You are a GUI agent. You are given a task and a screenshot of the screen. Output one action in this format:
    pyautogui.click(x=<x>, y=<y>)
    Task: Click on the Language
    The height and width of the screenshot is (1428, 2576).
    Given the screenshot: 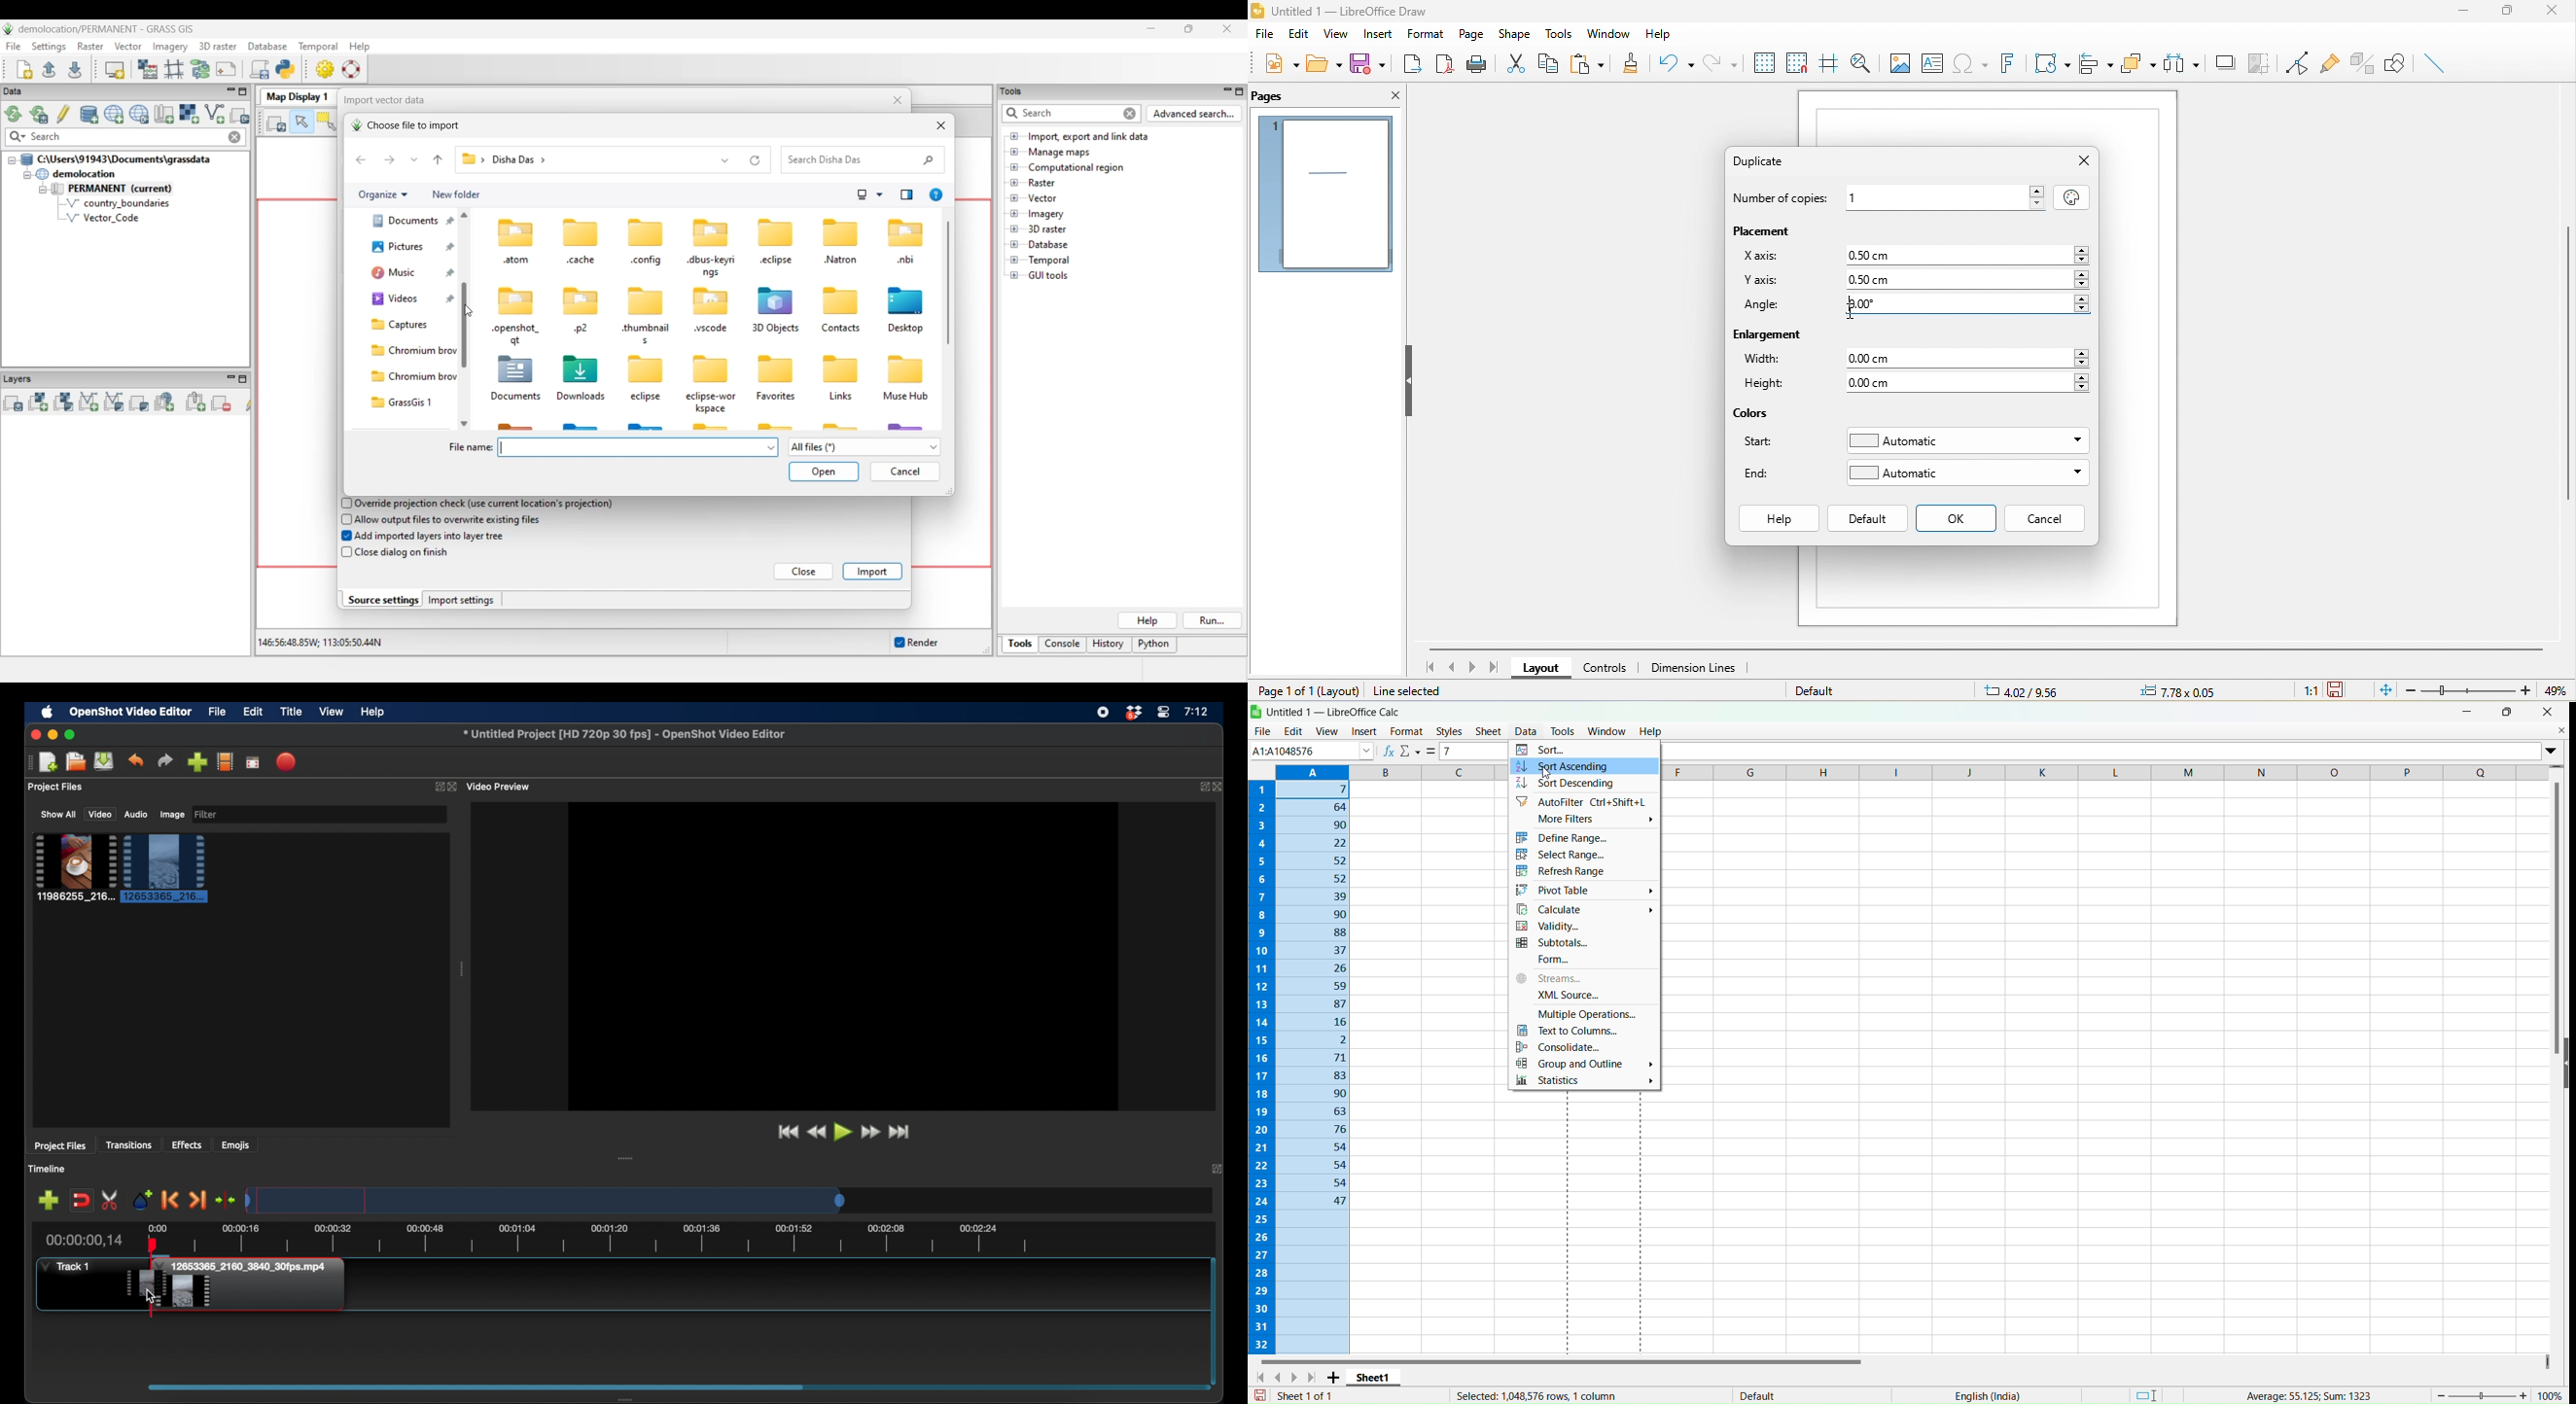 What is the action you would take?
    pyautogui.click(x=1987, y=1396)
    